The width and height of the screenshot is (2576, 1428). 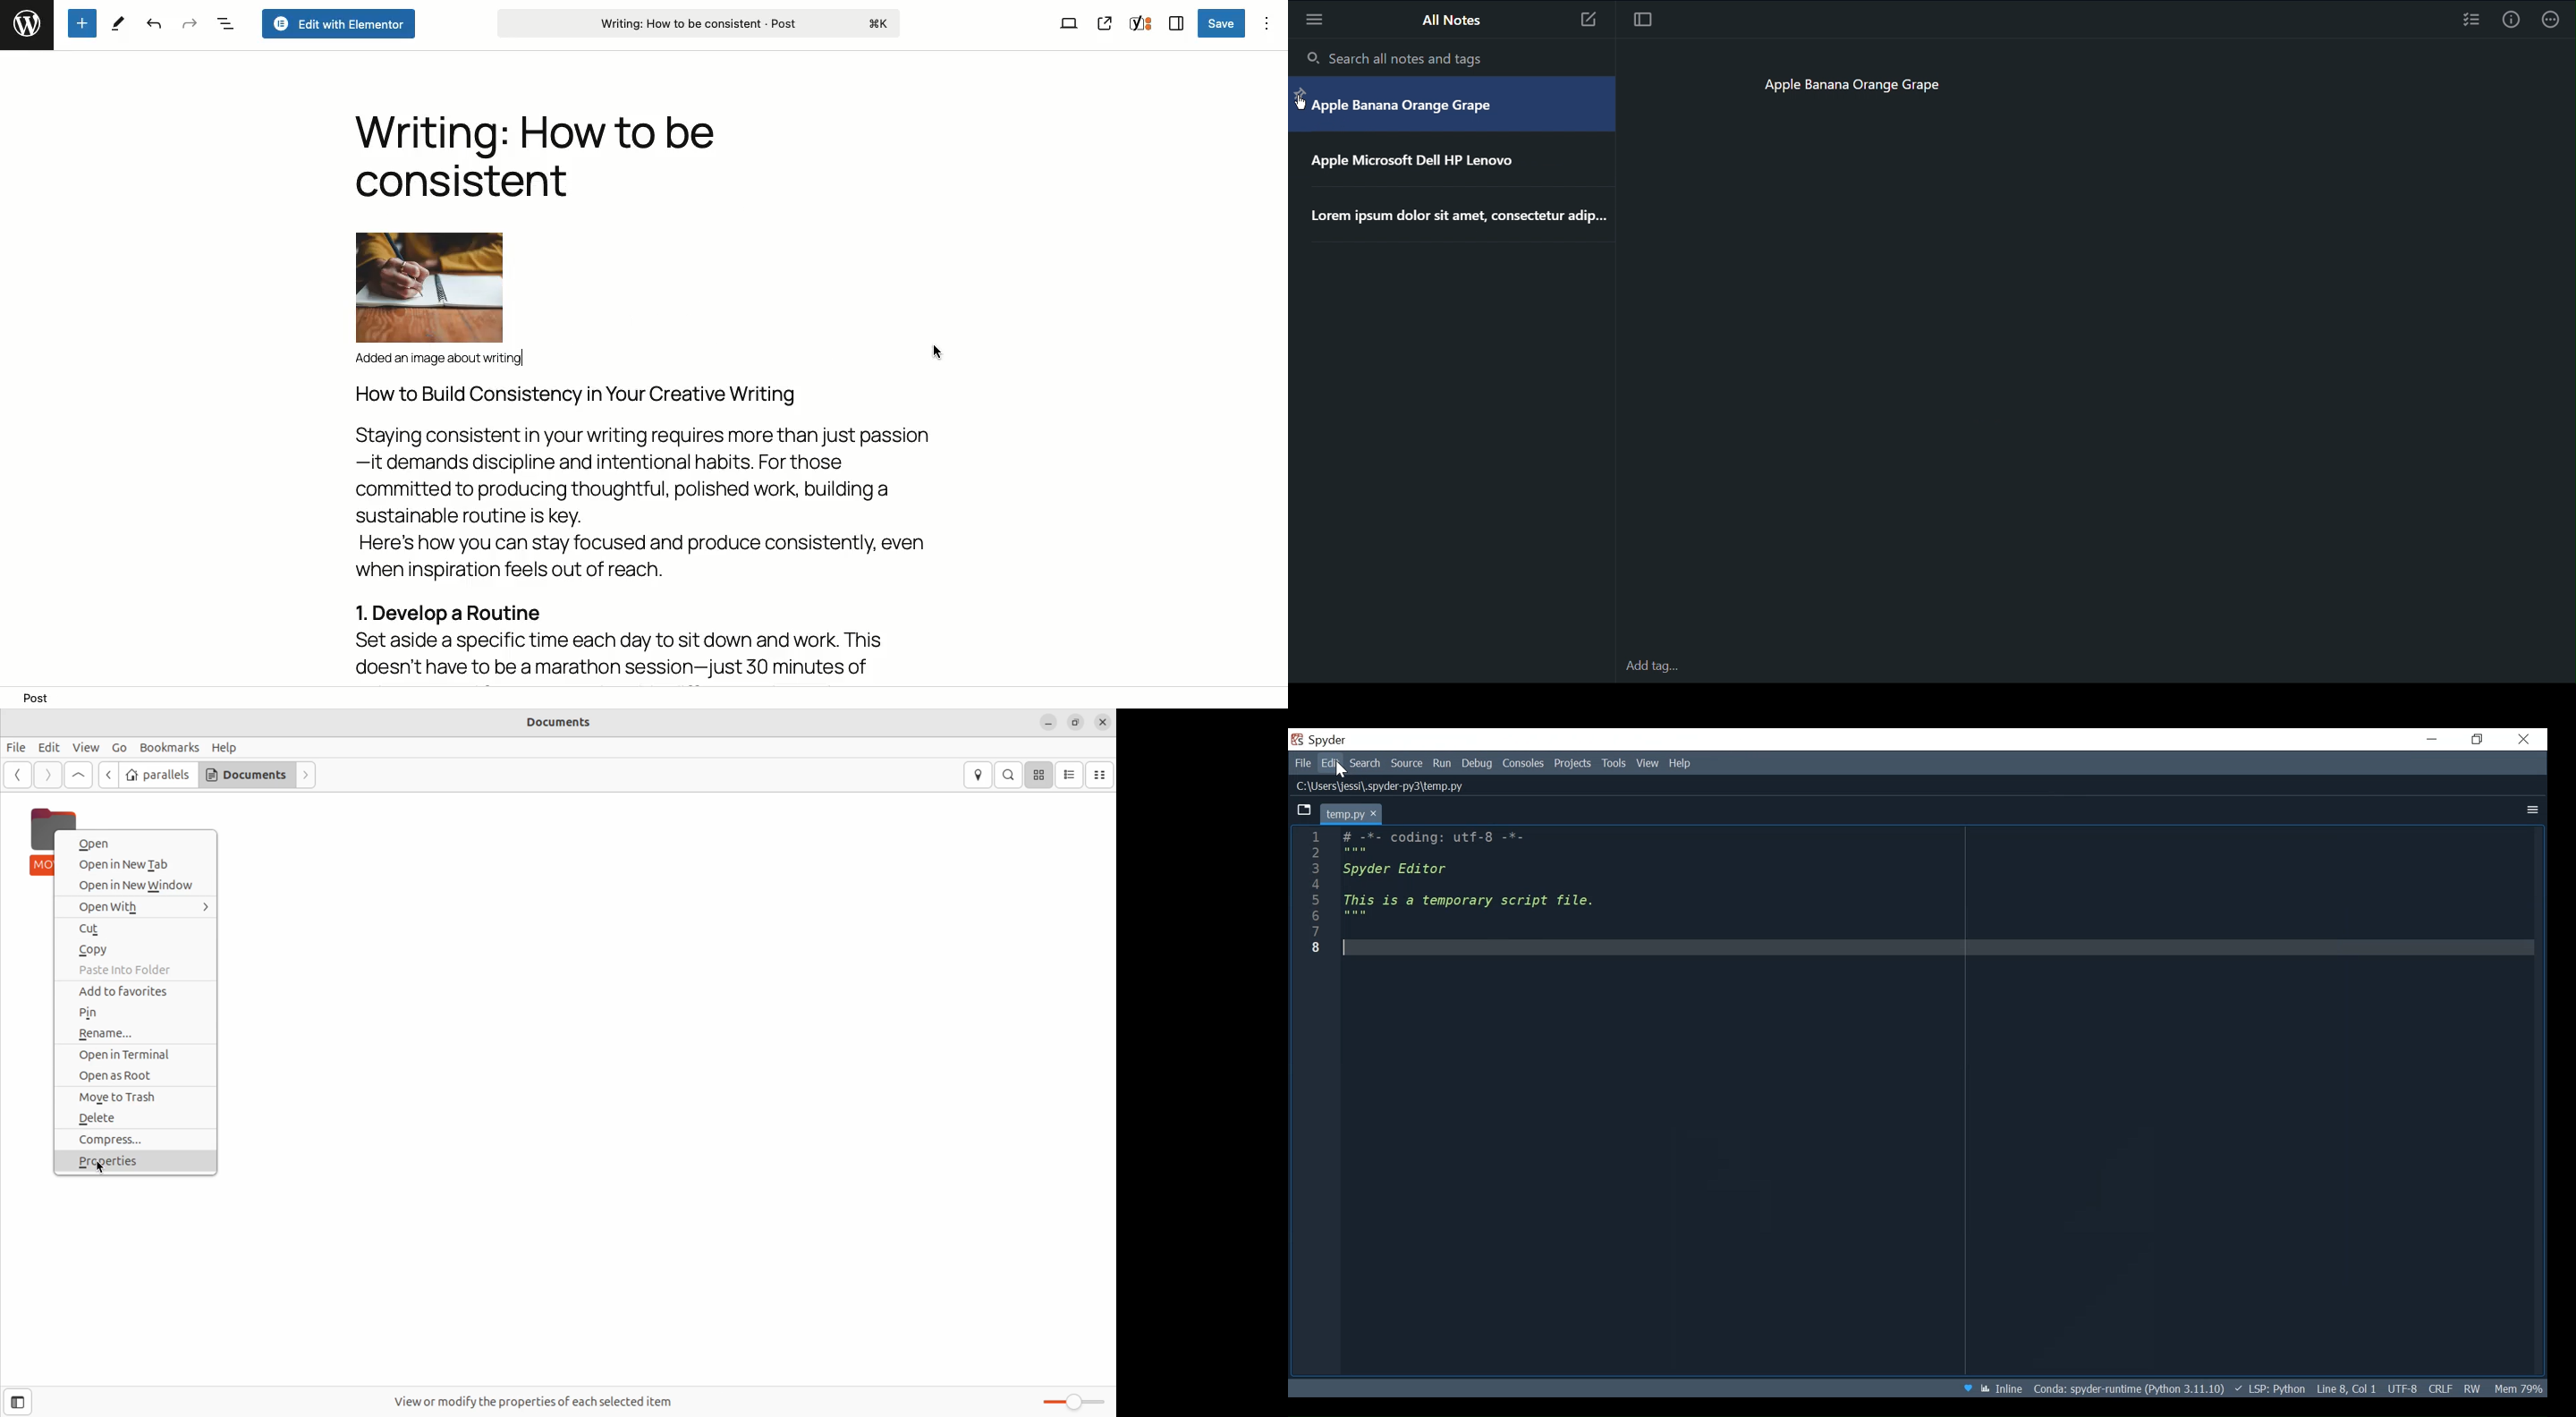 What do you see at coordinates (2476, 739) in the screenshot?
I see `Restore` at bounding box center [2476, 739].